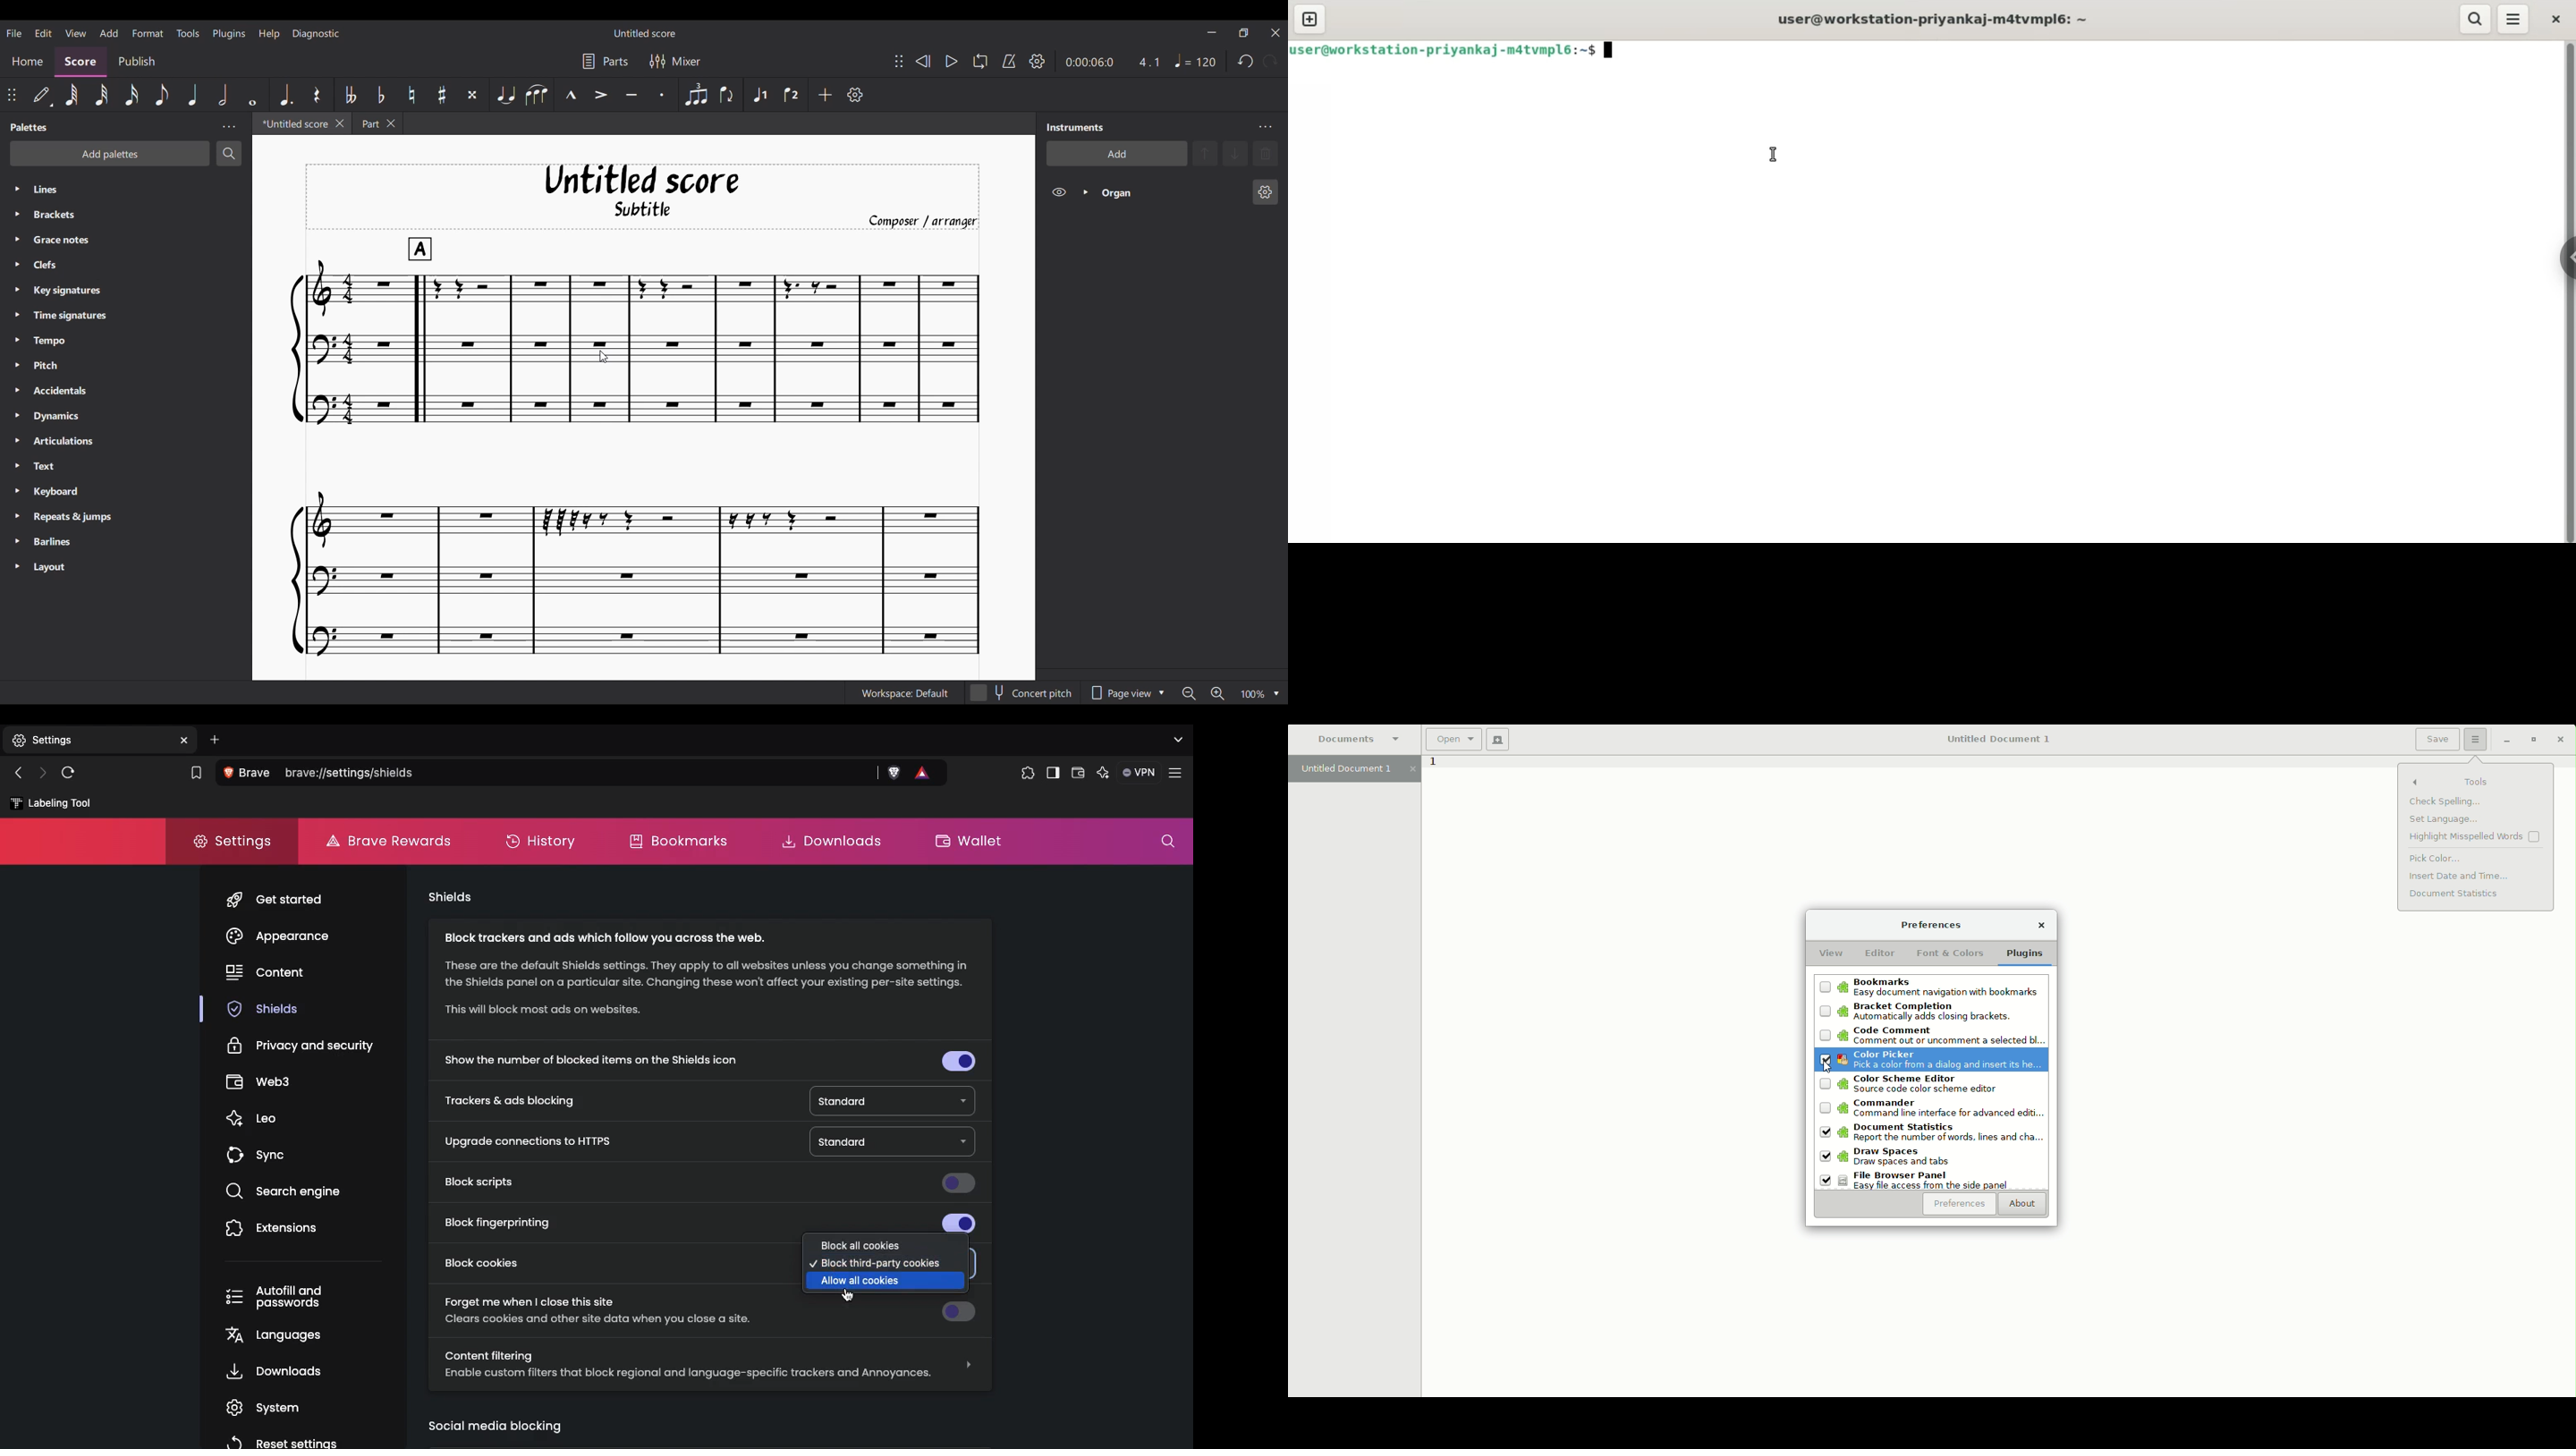 The image size is (2576, 1456). What do you see at coordinates (571, 95) in the screenshot?
I see `Marcato` at bounding box center [571, 95].